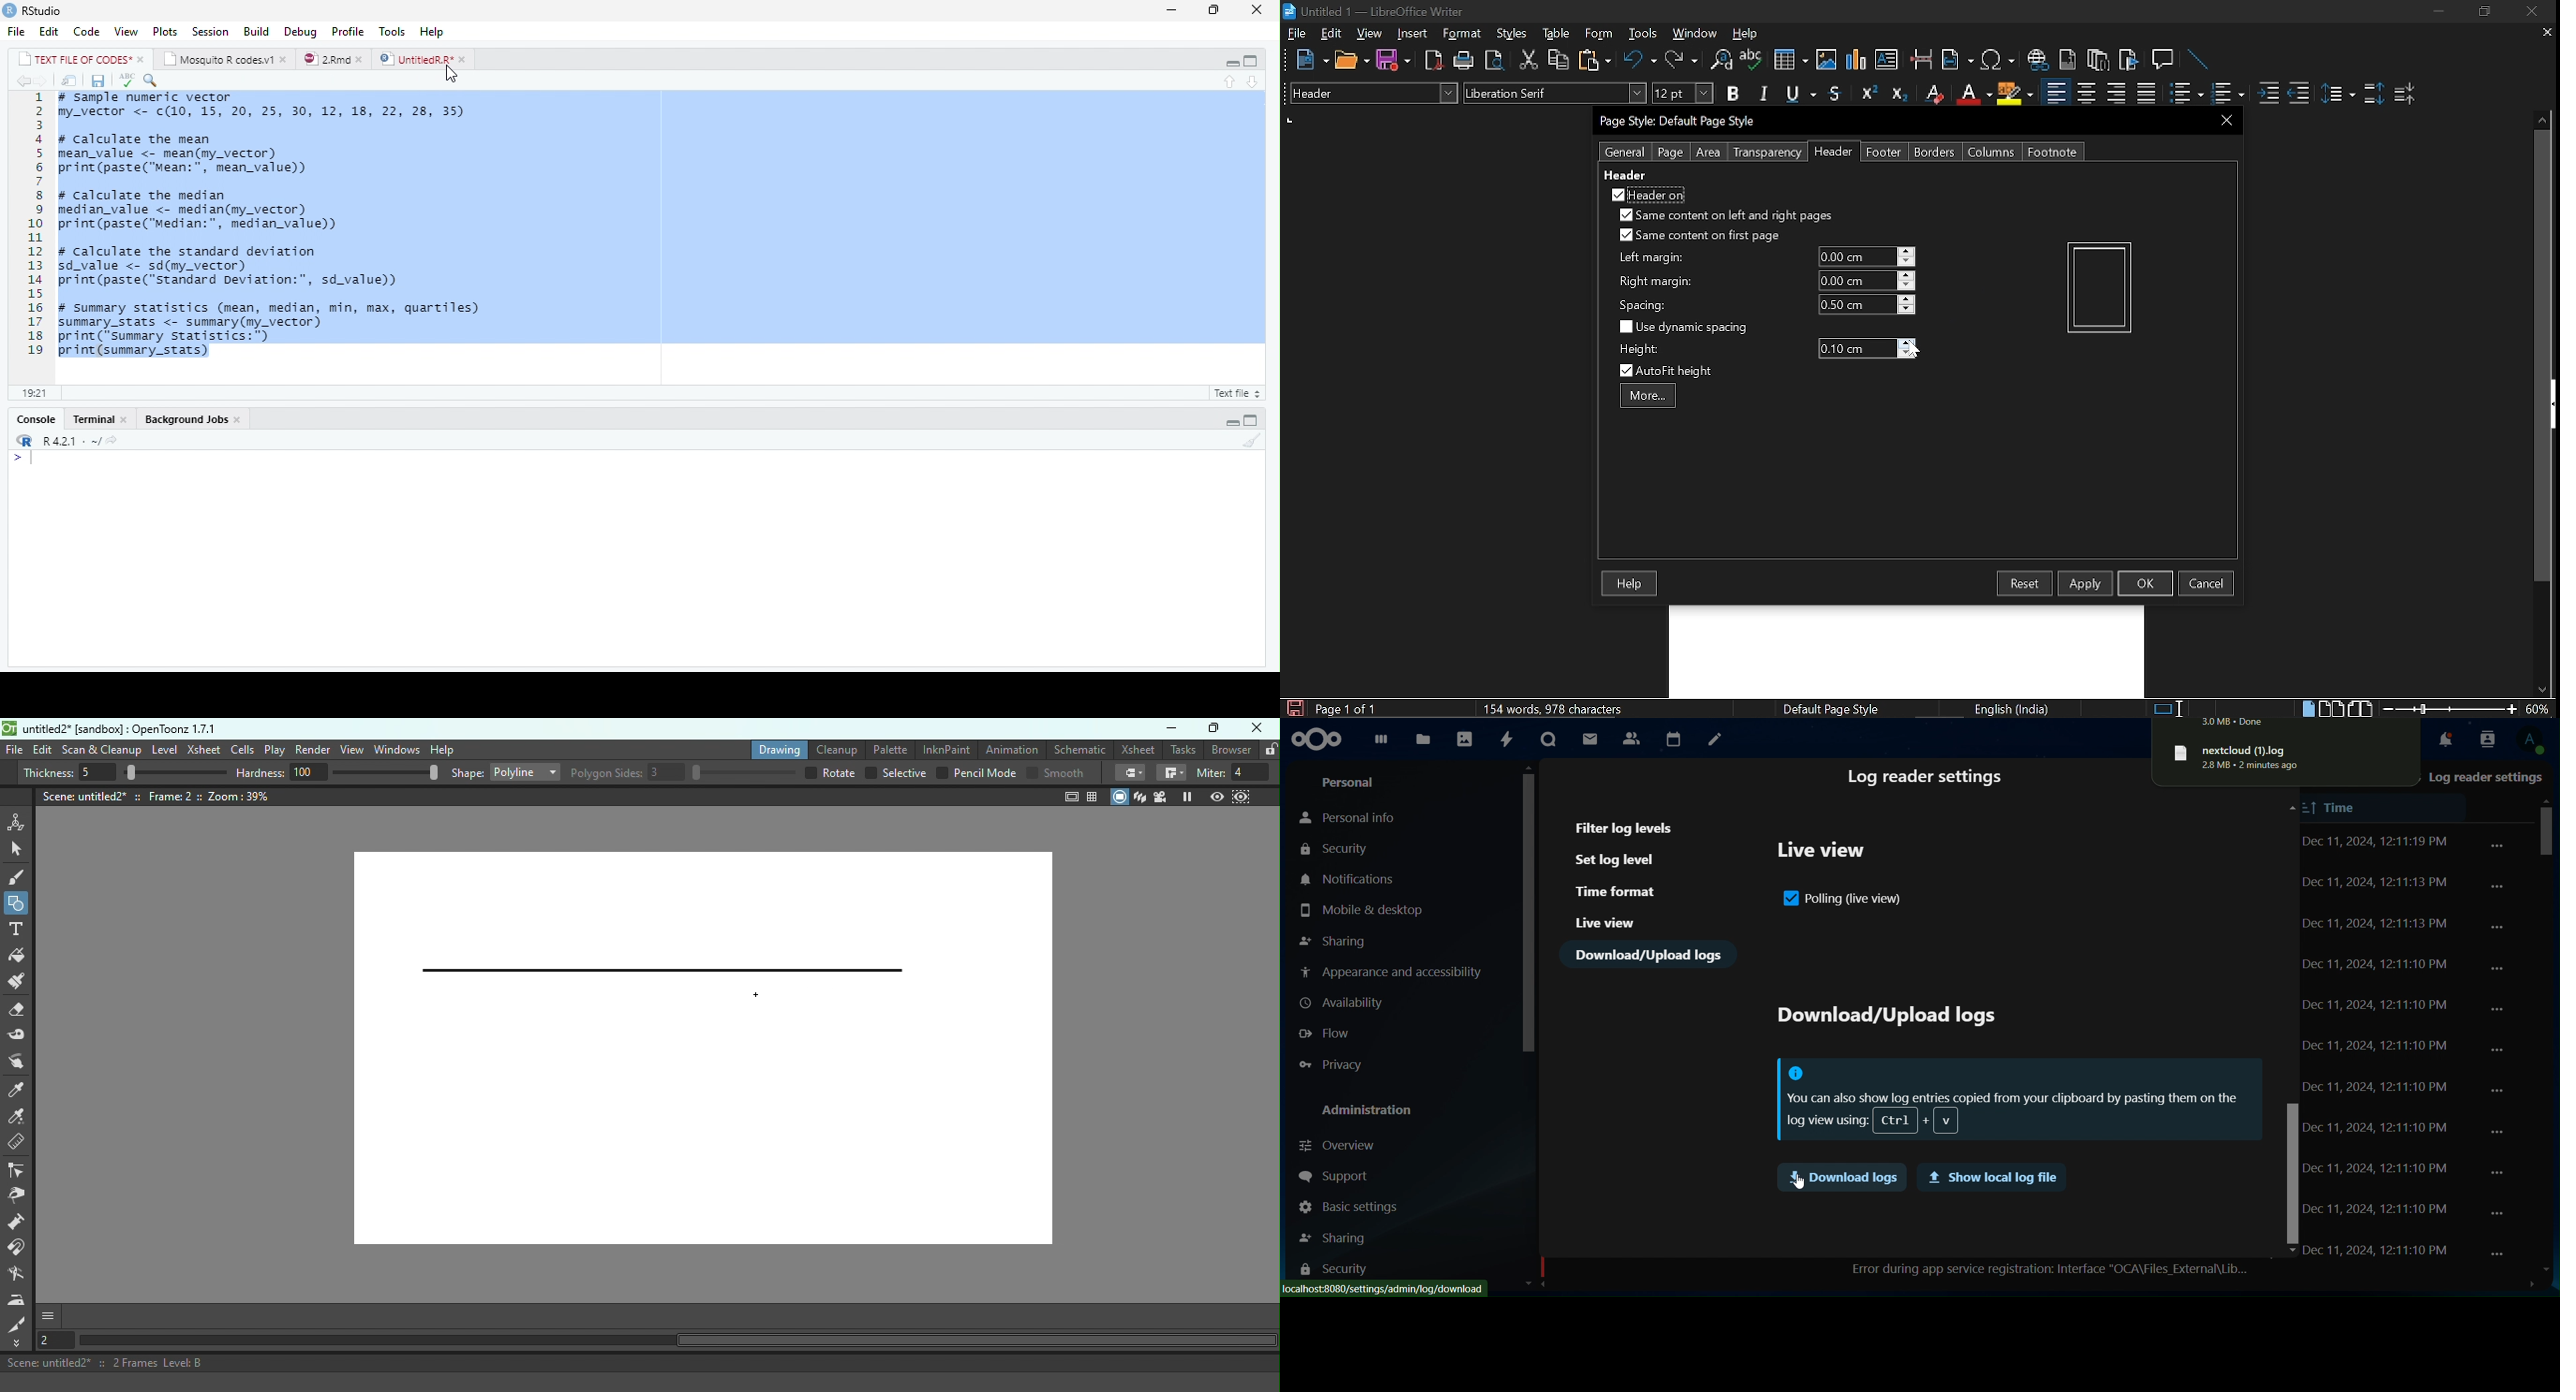 This screenshot has width=2576, height=1400. I want to click on Book view, so click(2363, 708).